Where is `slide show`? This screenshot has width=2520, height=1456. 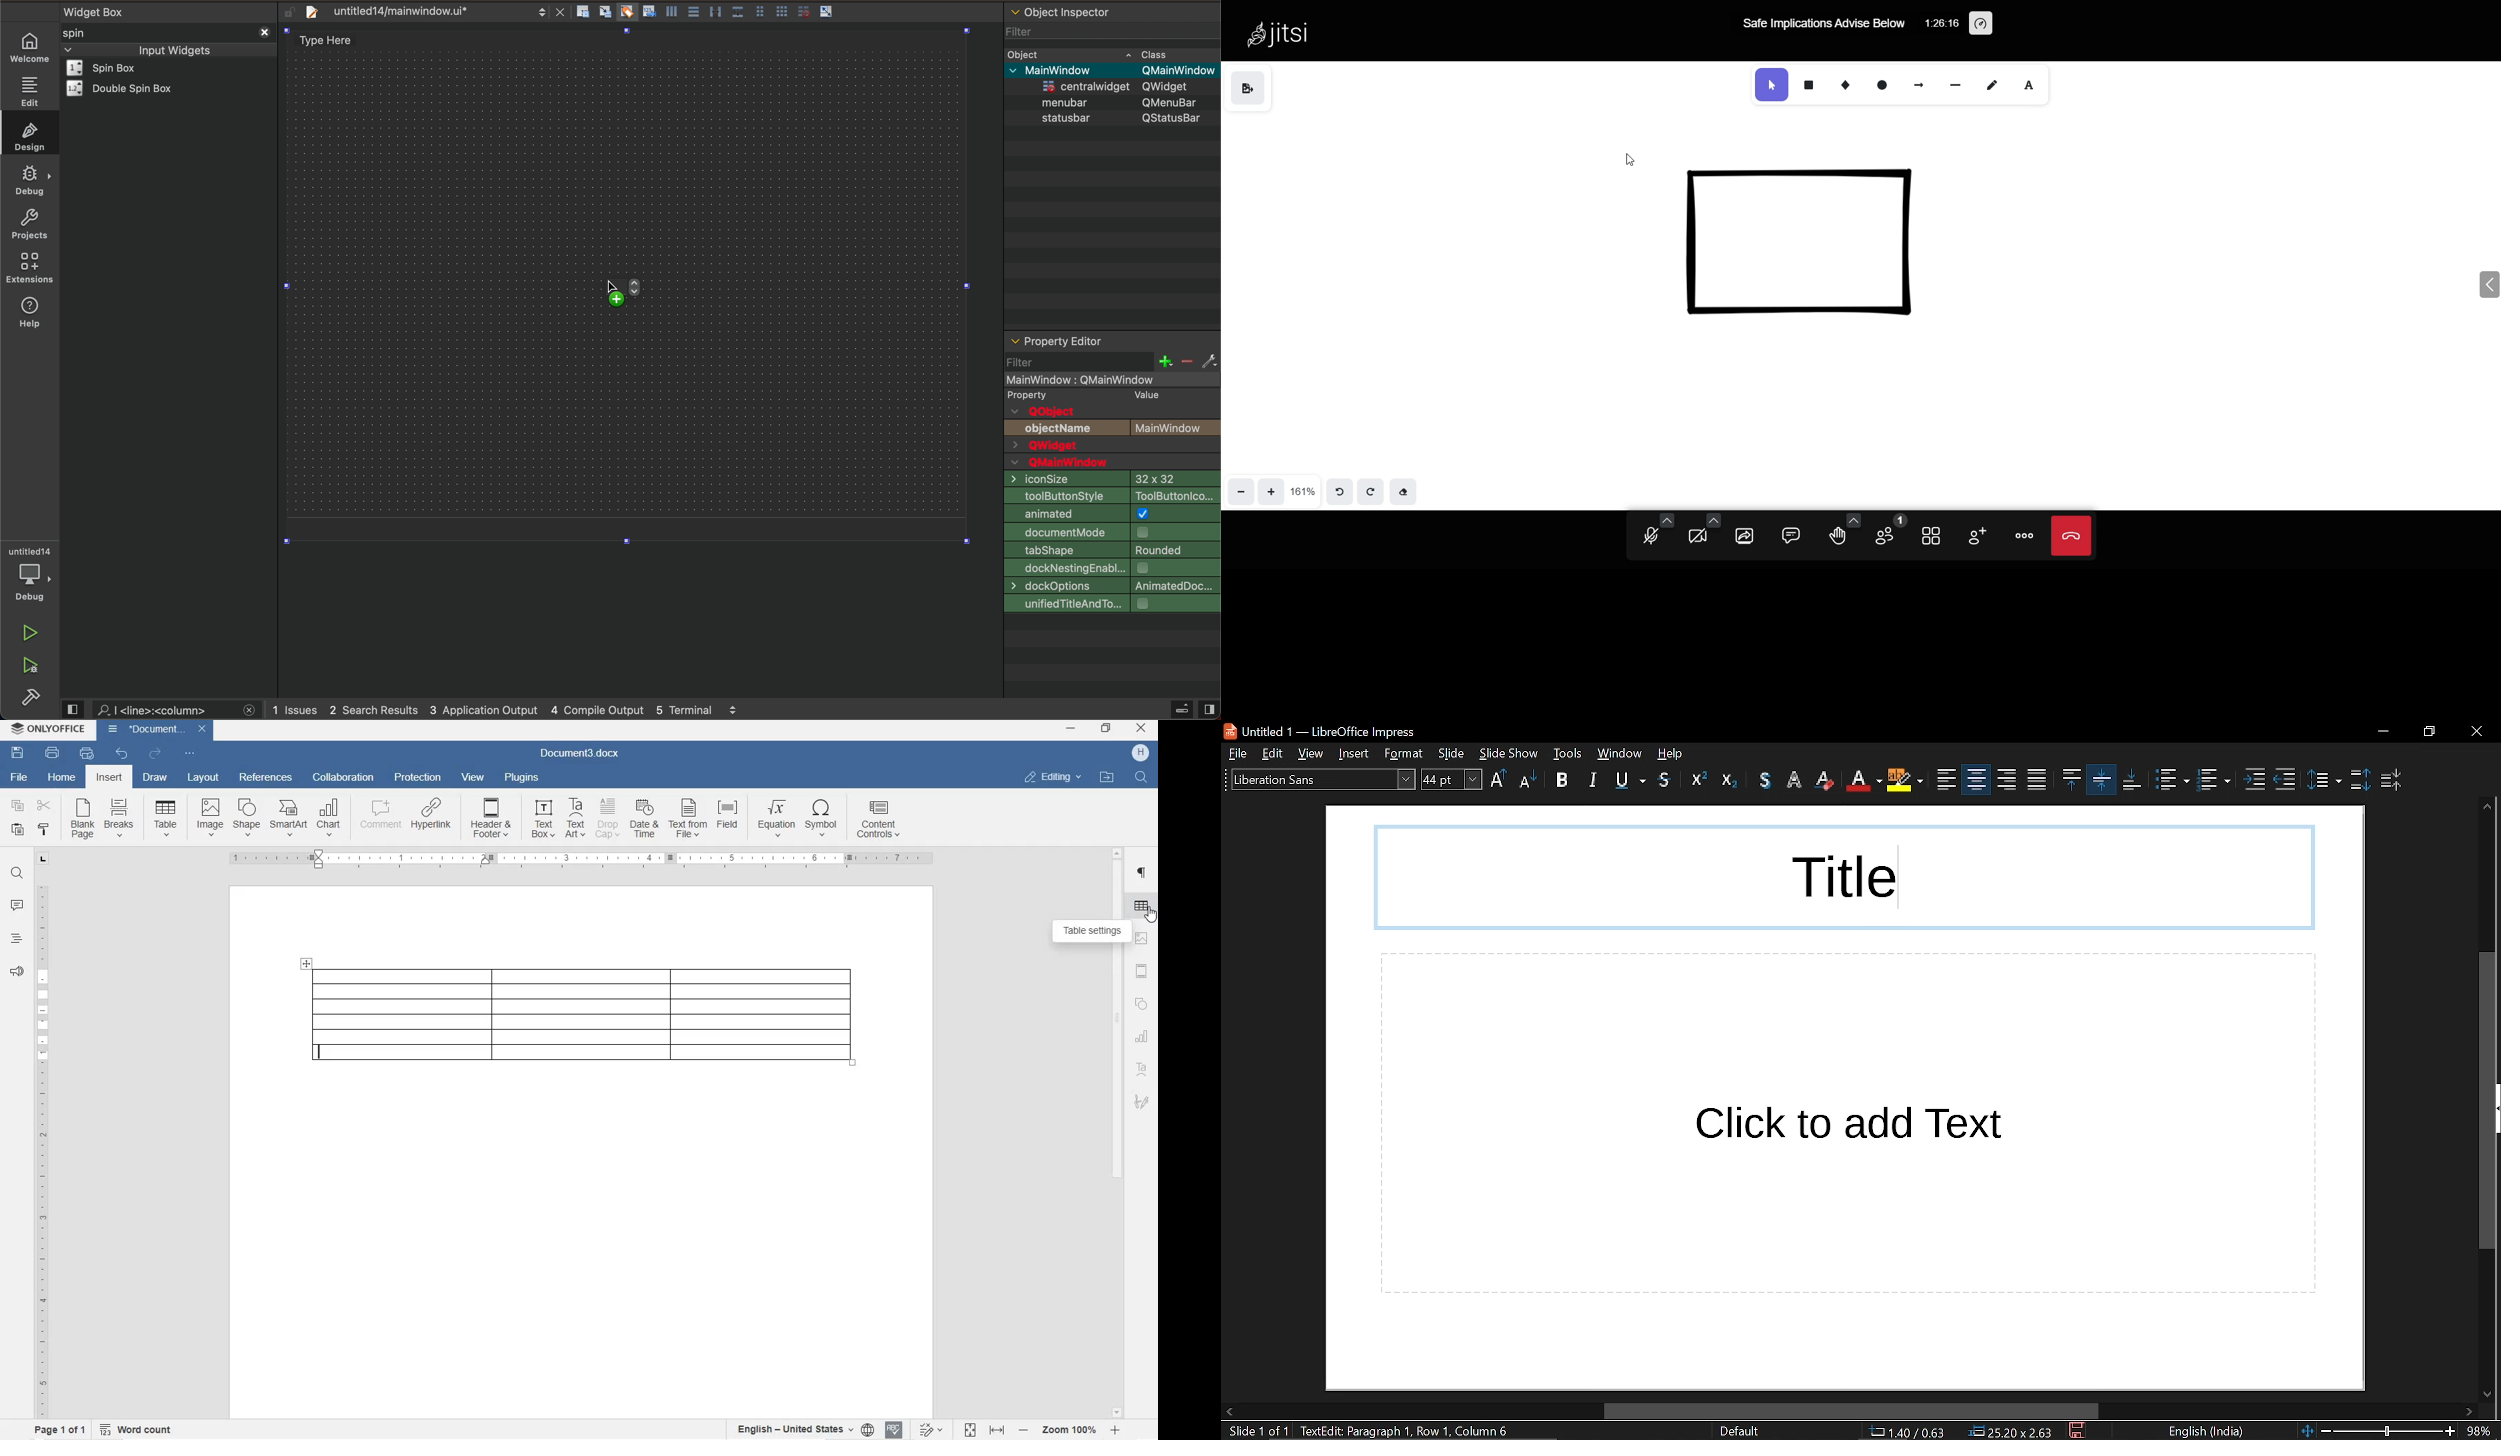
slide show is located at coordinates (1508, 752).